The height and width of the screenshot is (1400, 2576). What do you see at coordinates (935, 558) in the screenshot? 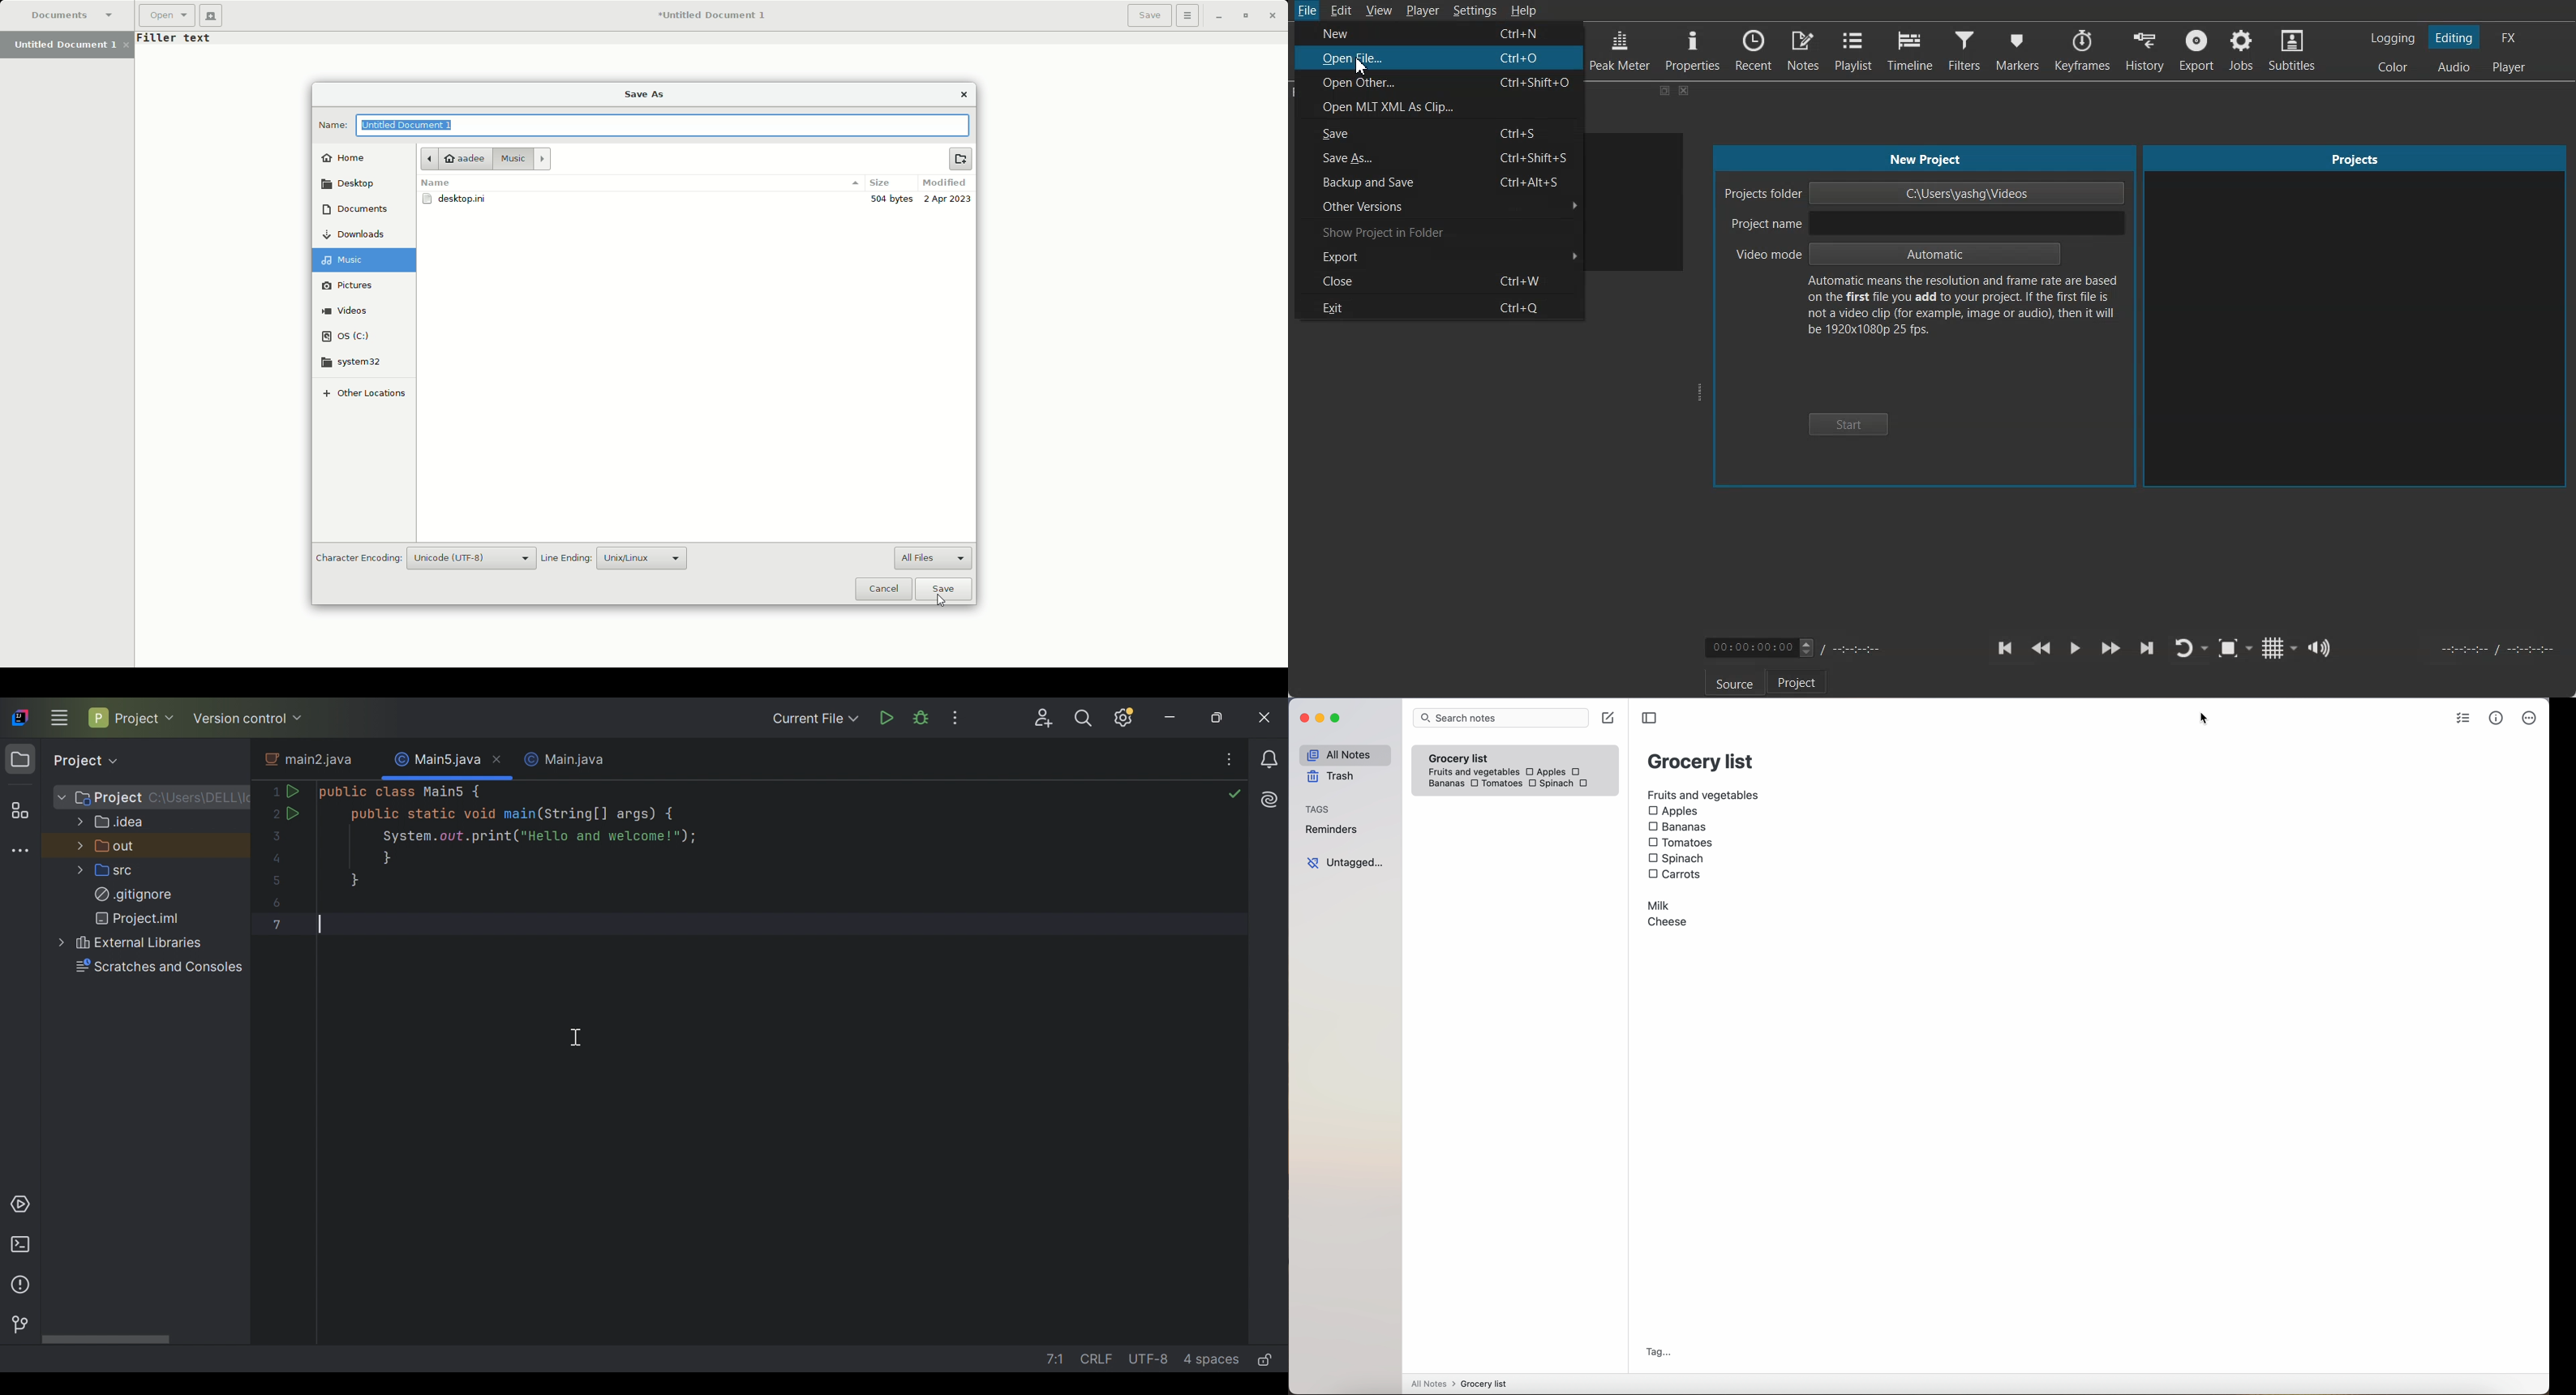
I see `All Files` at bounding box center [935, 558].